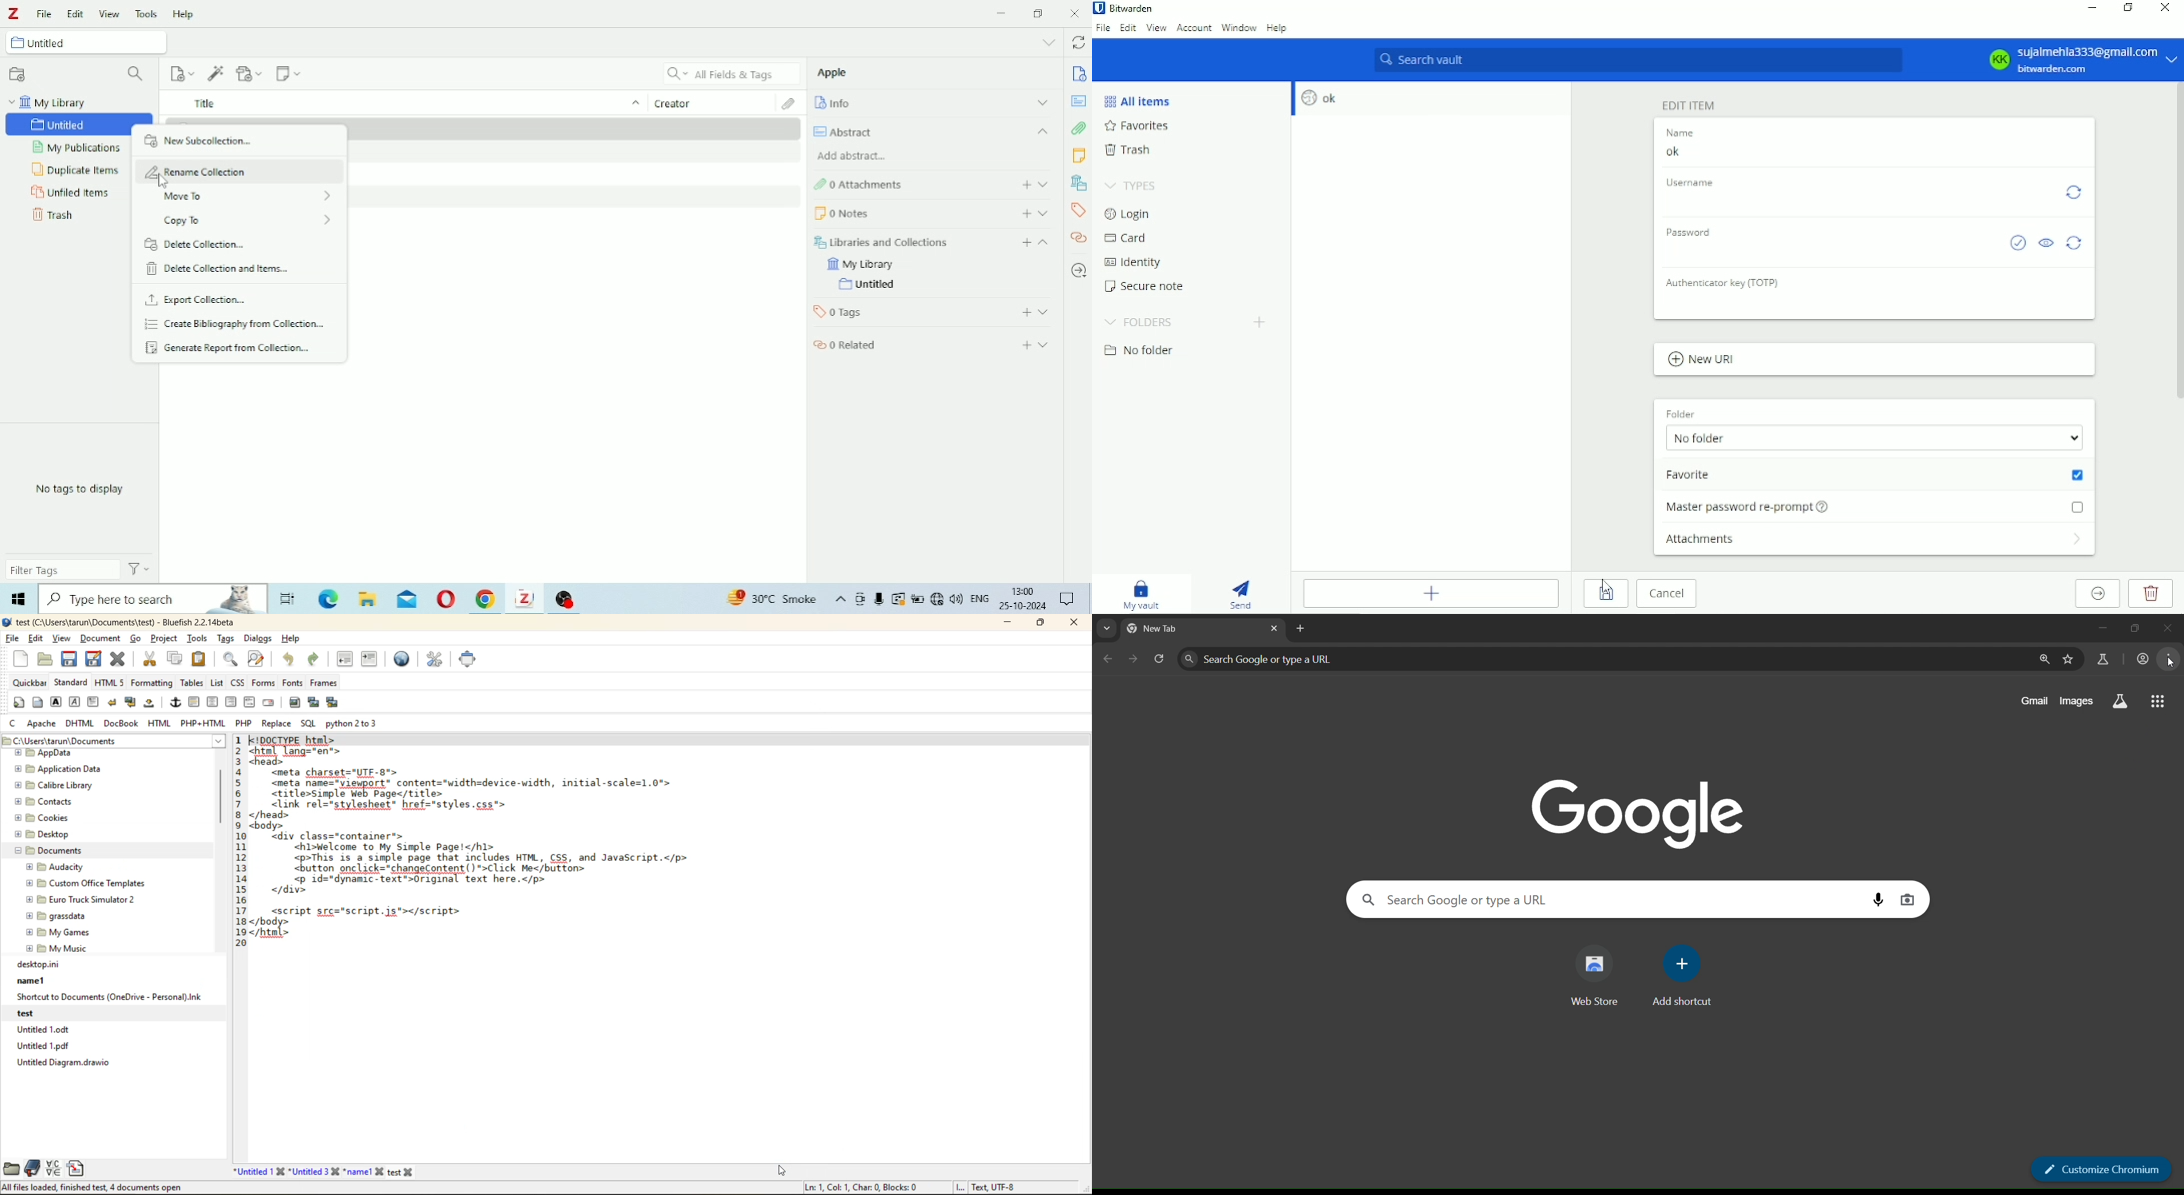  What do you see at coordinates (131, 703) in the screenshot?
I see `break and clear` at bounding box center [131, 703].